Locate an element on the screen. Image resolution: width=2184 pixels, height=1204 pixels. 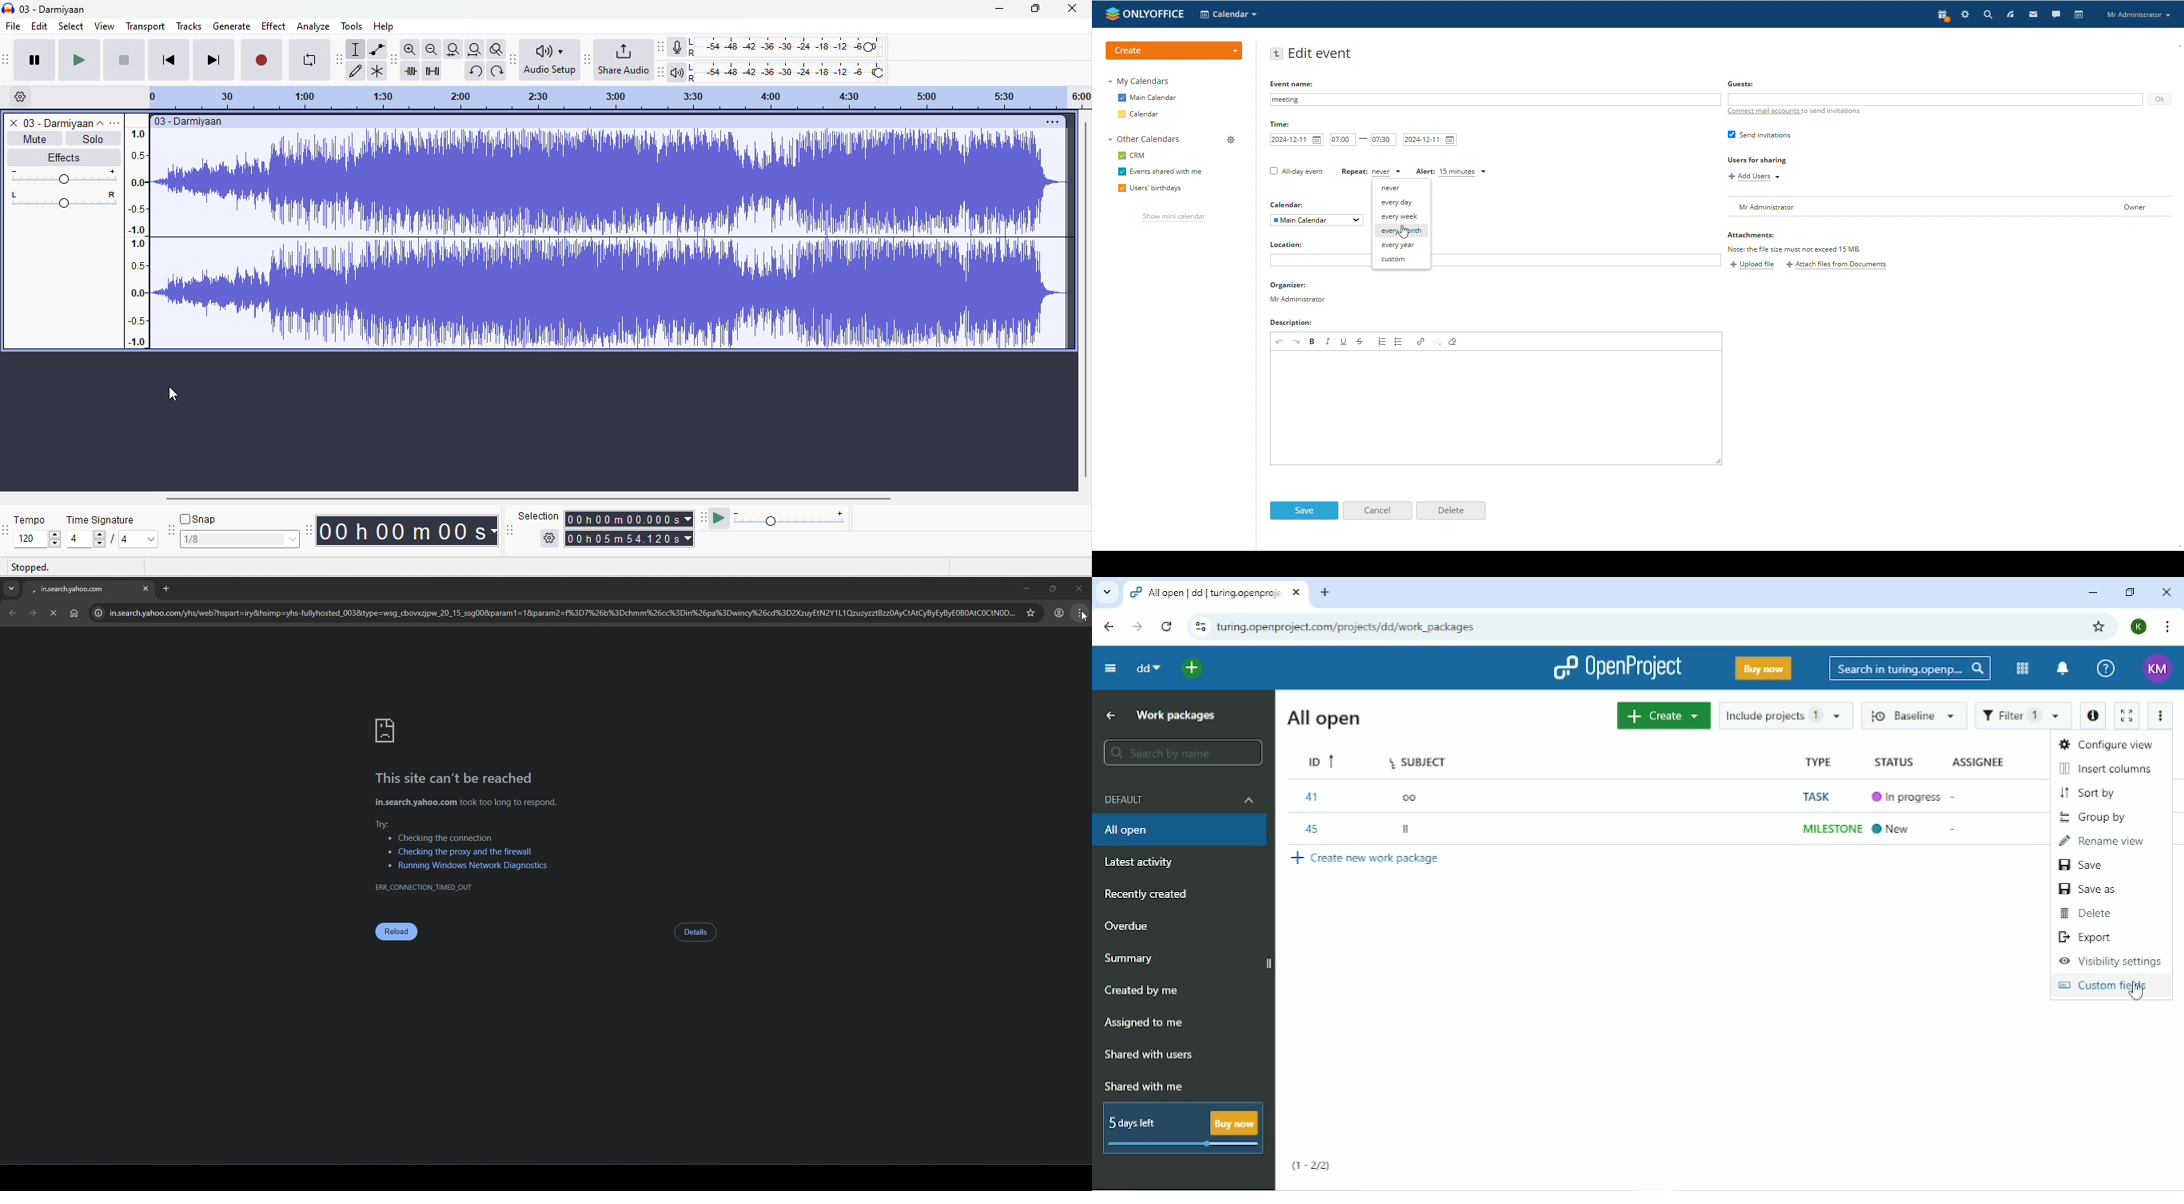
waveform is located at coordinates (611, 237).